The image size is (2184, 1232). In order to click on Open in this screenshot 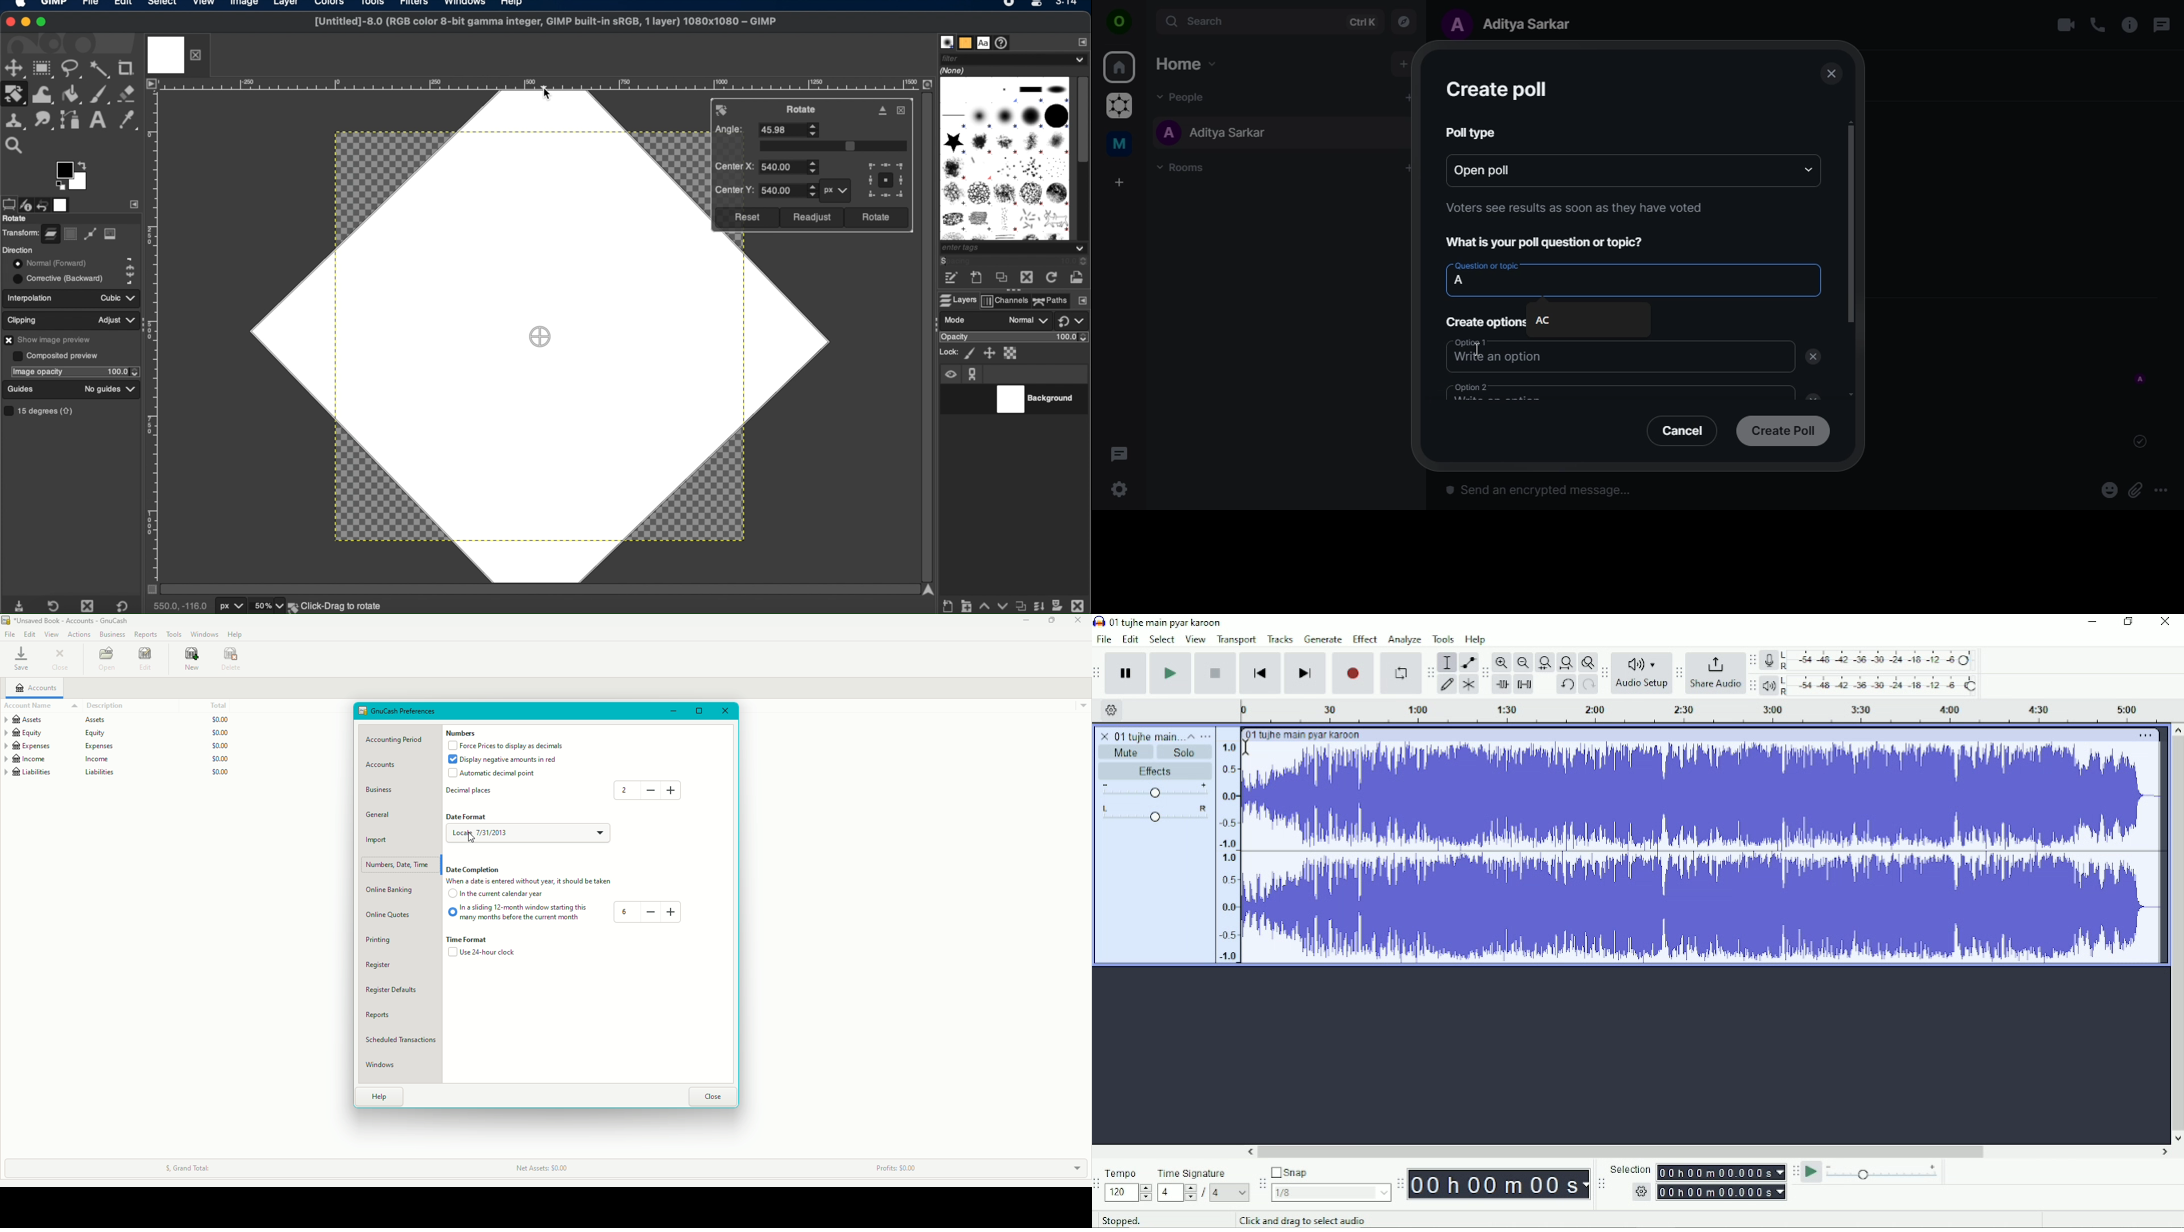, I will do `click(107, 659)`.